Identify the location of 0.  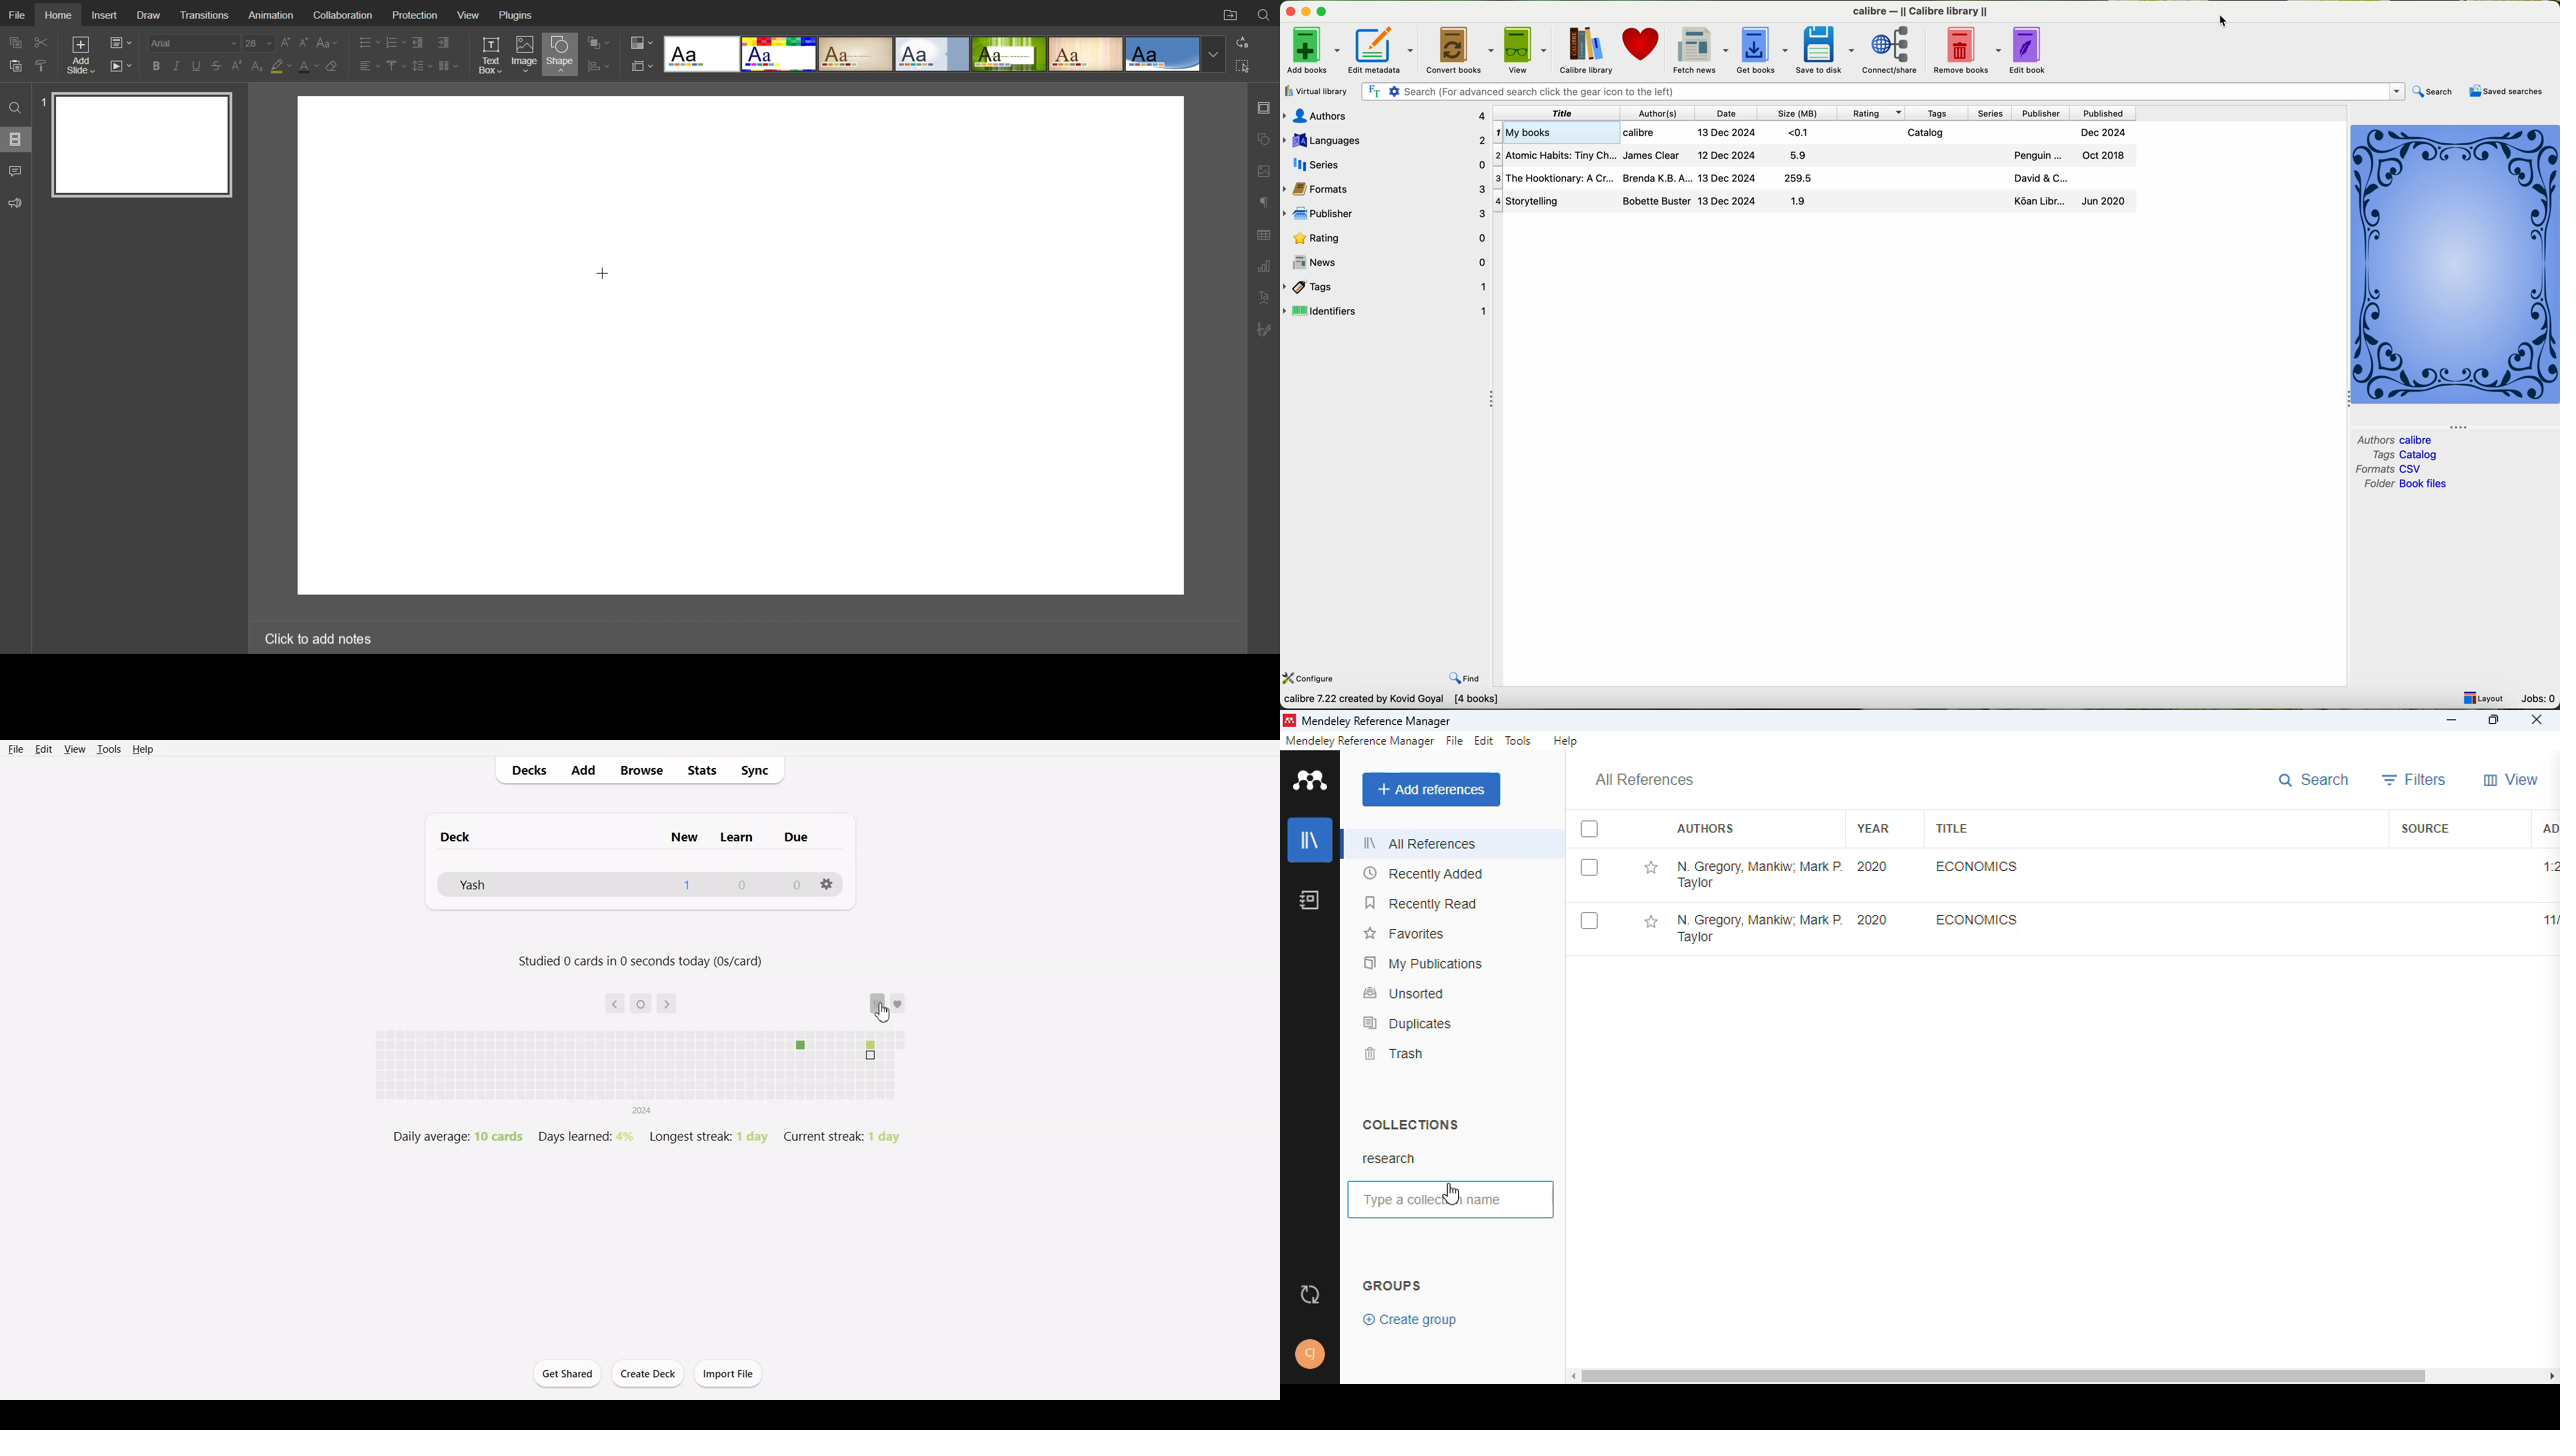
(746, 887).